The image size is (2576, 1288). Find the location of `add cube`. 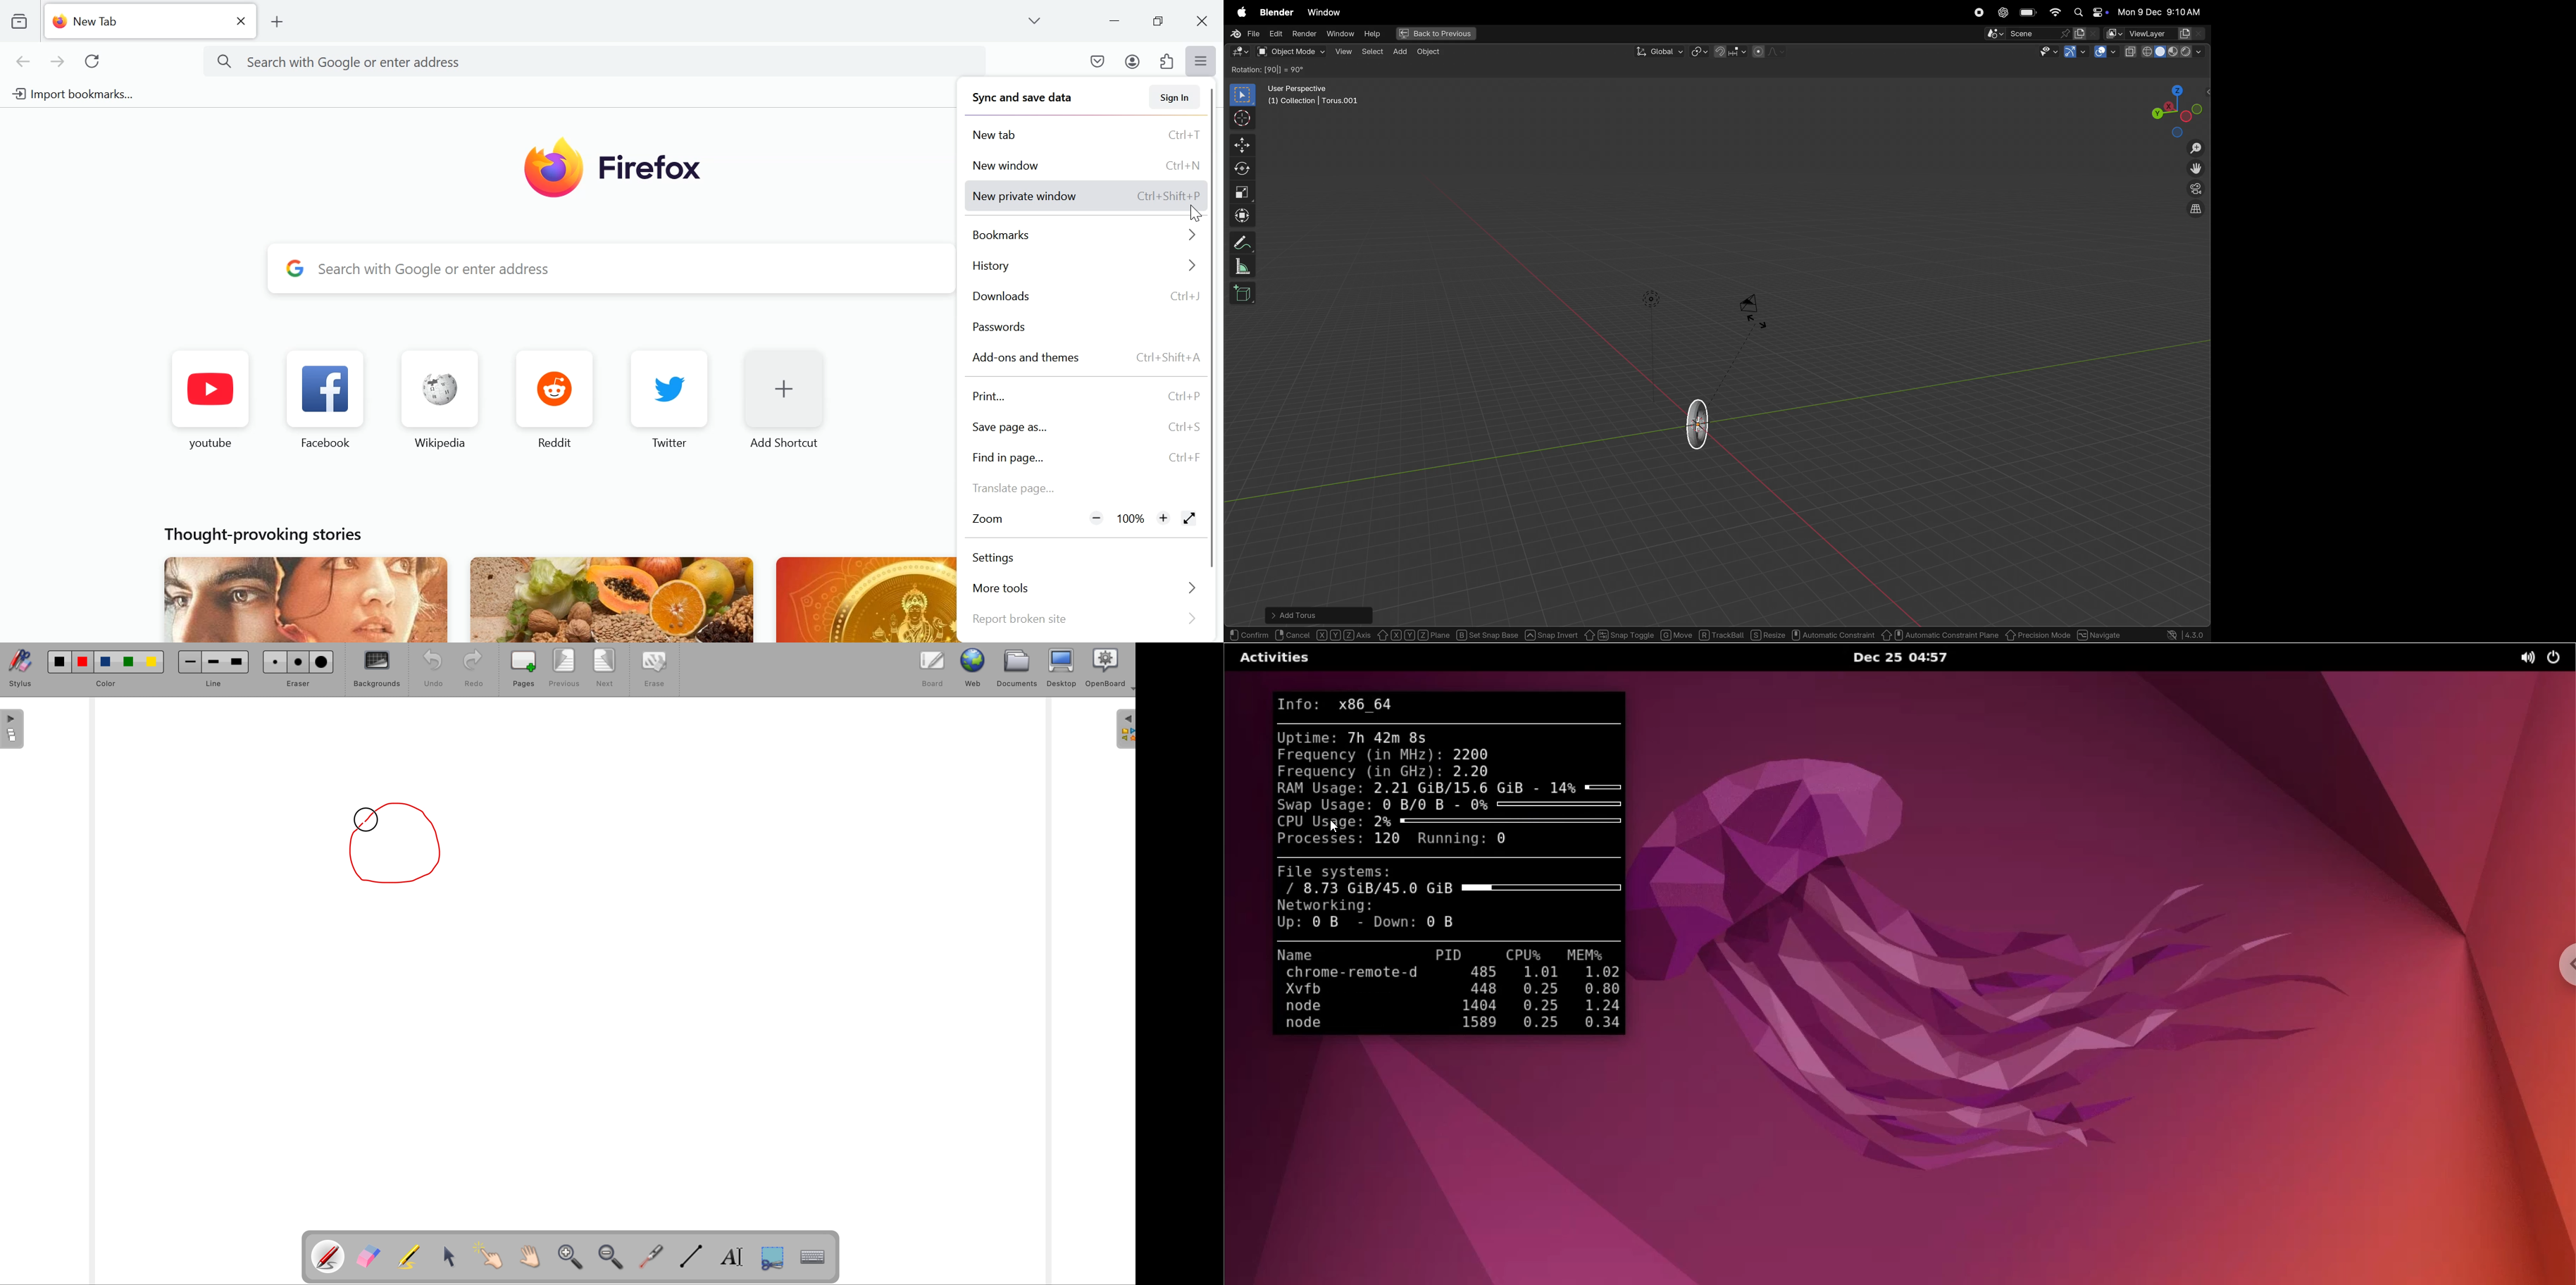

add cube is located at coordinates (1245, 294).